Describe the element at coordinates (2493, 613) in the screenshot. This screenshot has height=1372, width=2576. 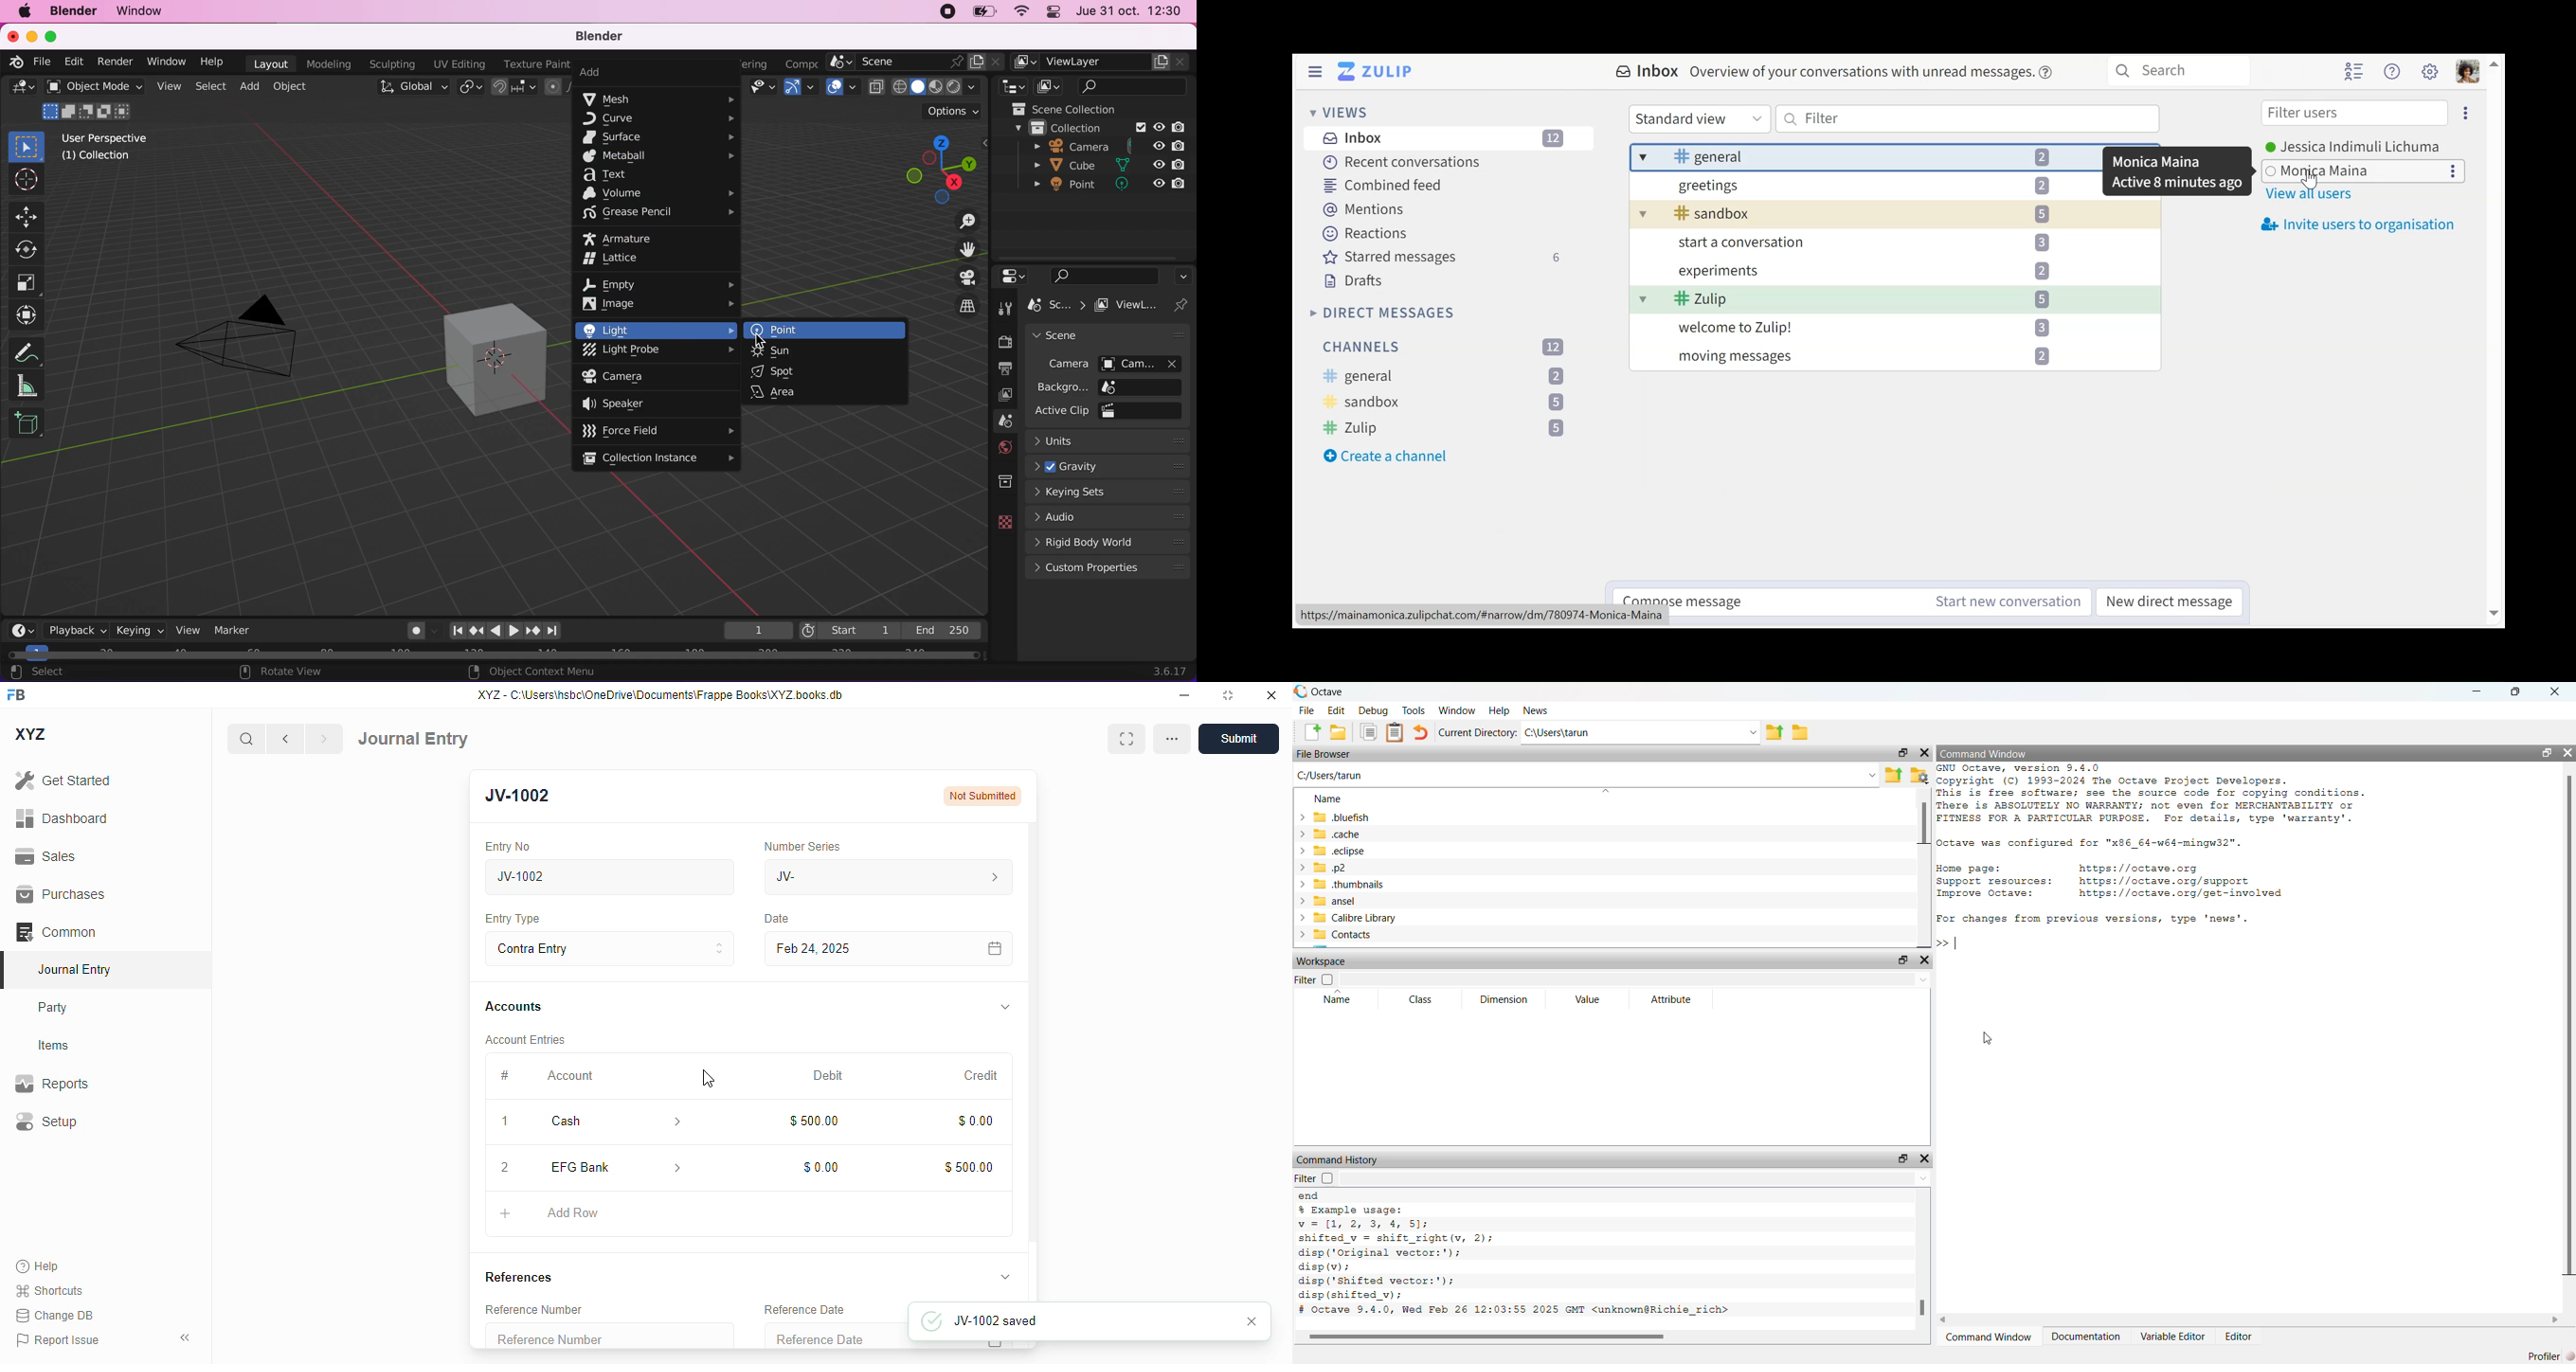
I see `move down` at that location.